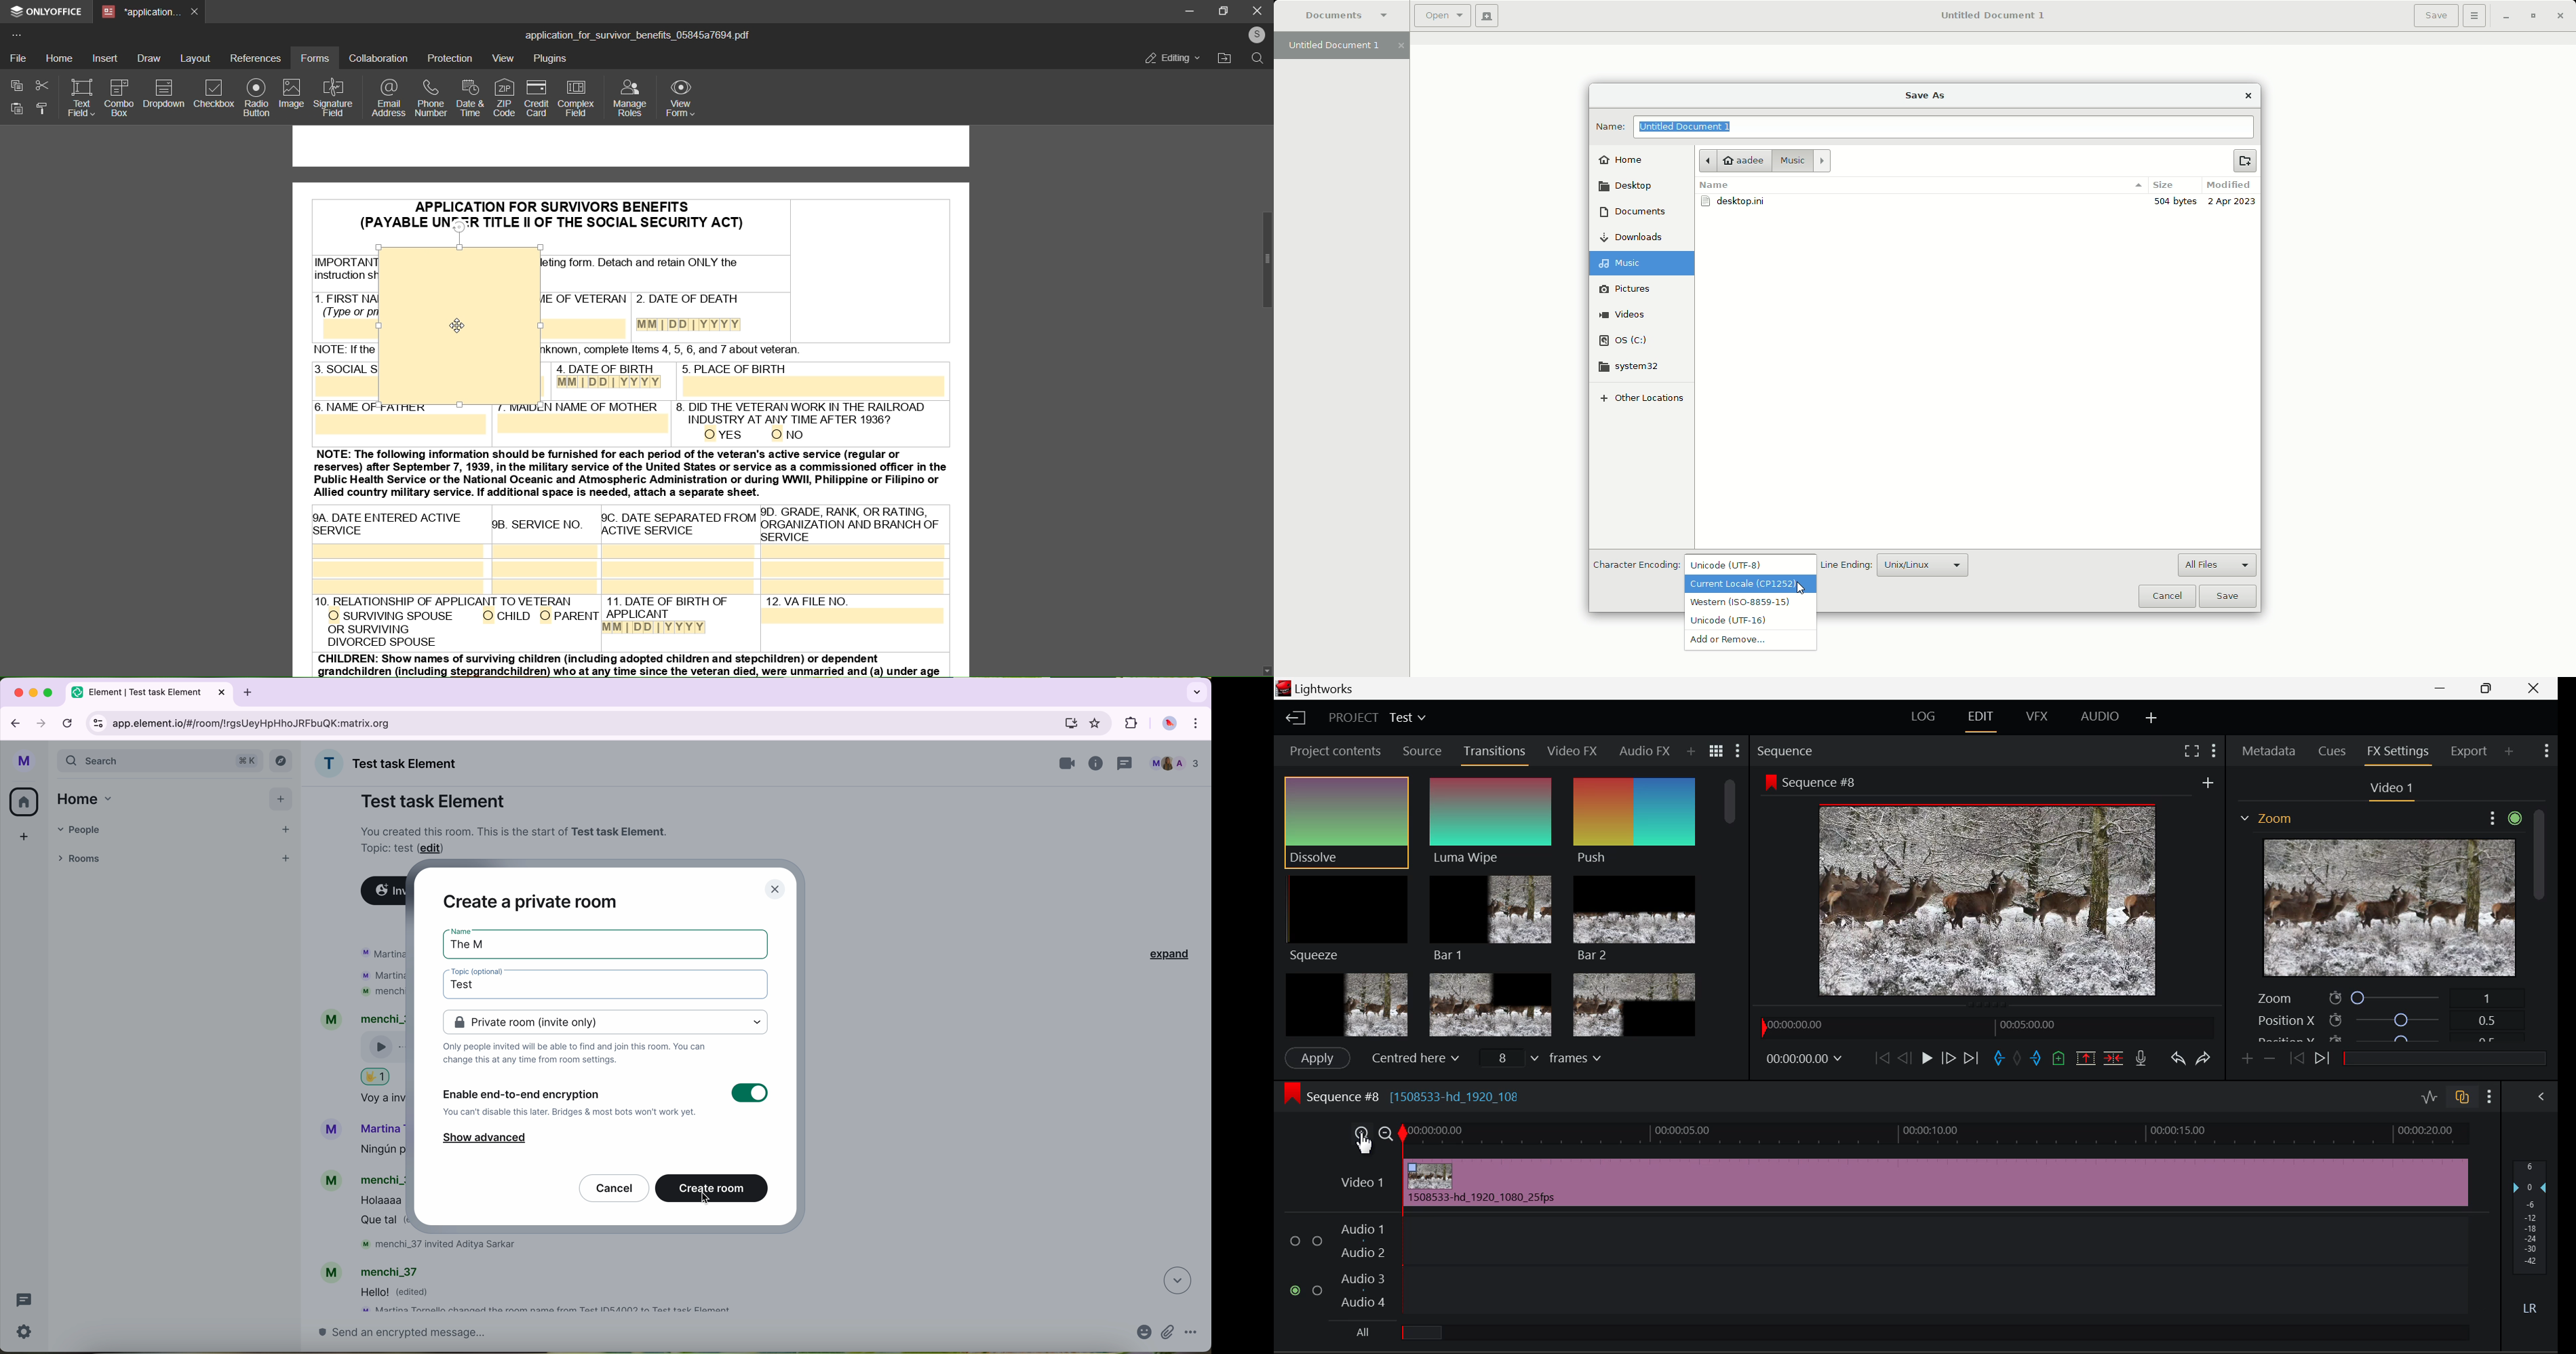 The width and height of the screenshot is (2576, 1372). What do you see at coordinates (23, 1302) in the screenshot?
I see `threads` at bounding box center [23, 1302].